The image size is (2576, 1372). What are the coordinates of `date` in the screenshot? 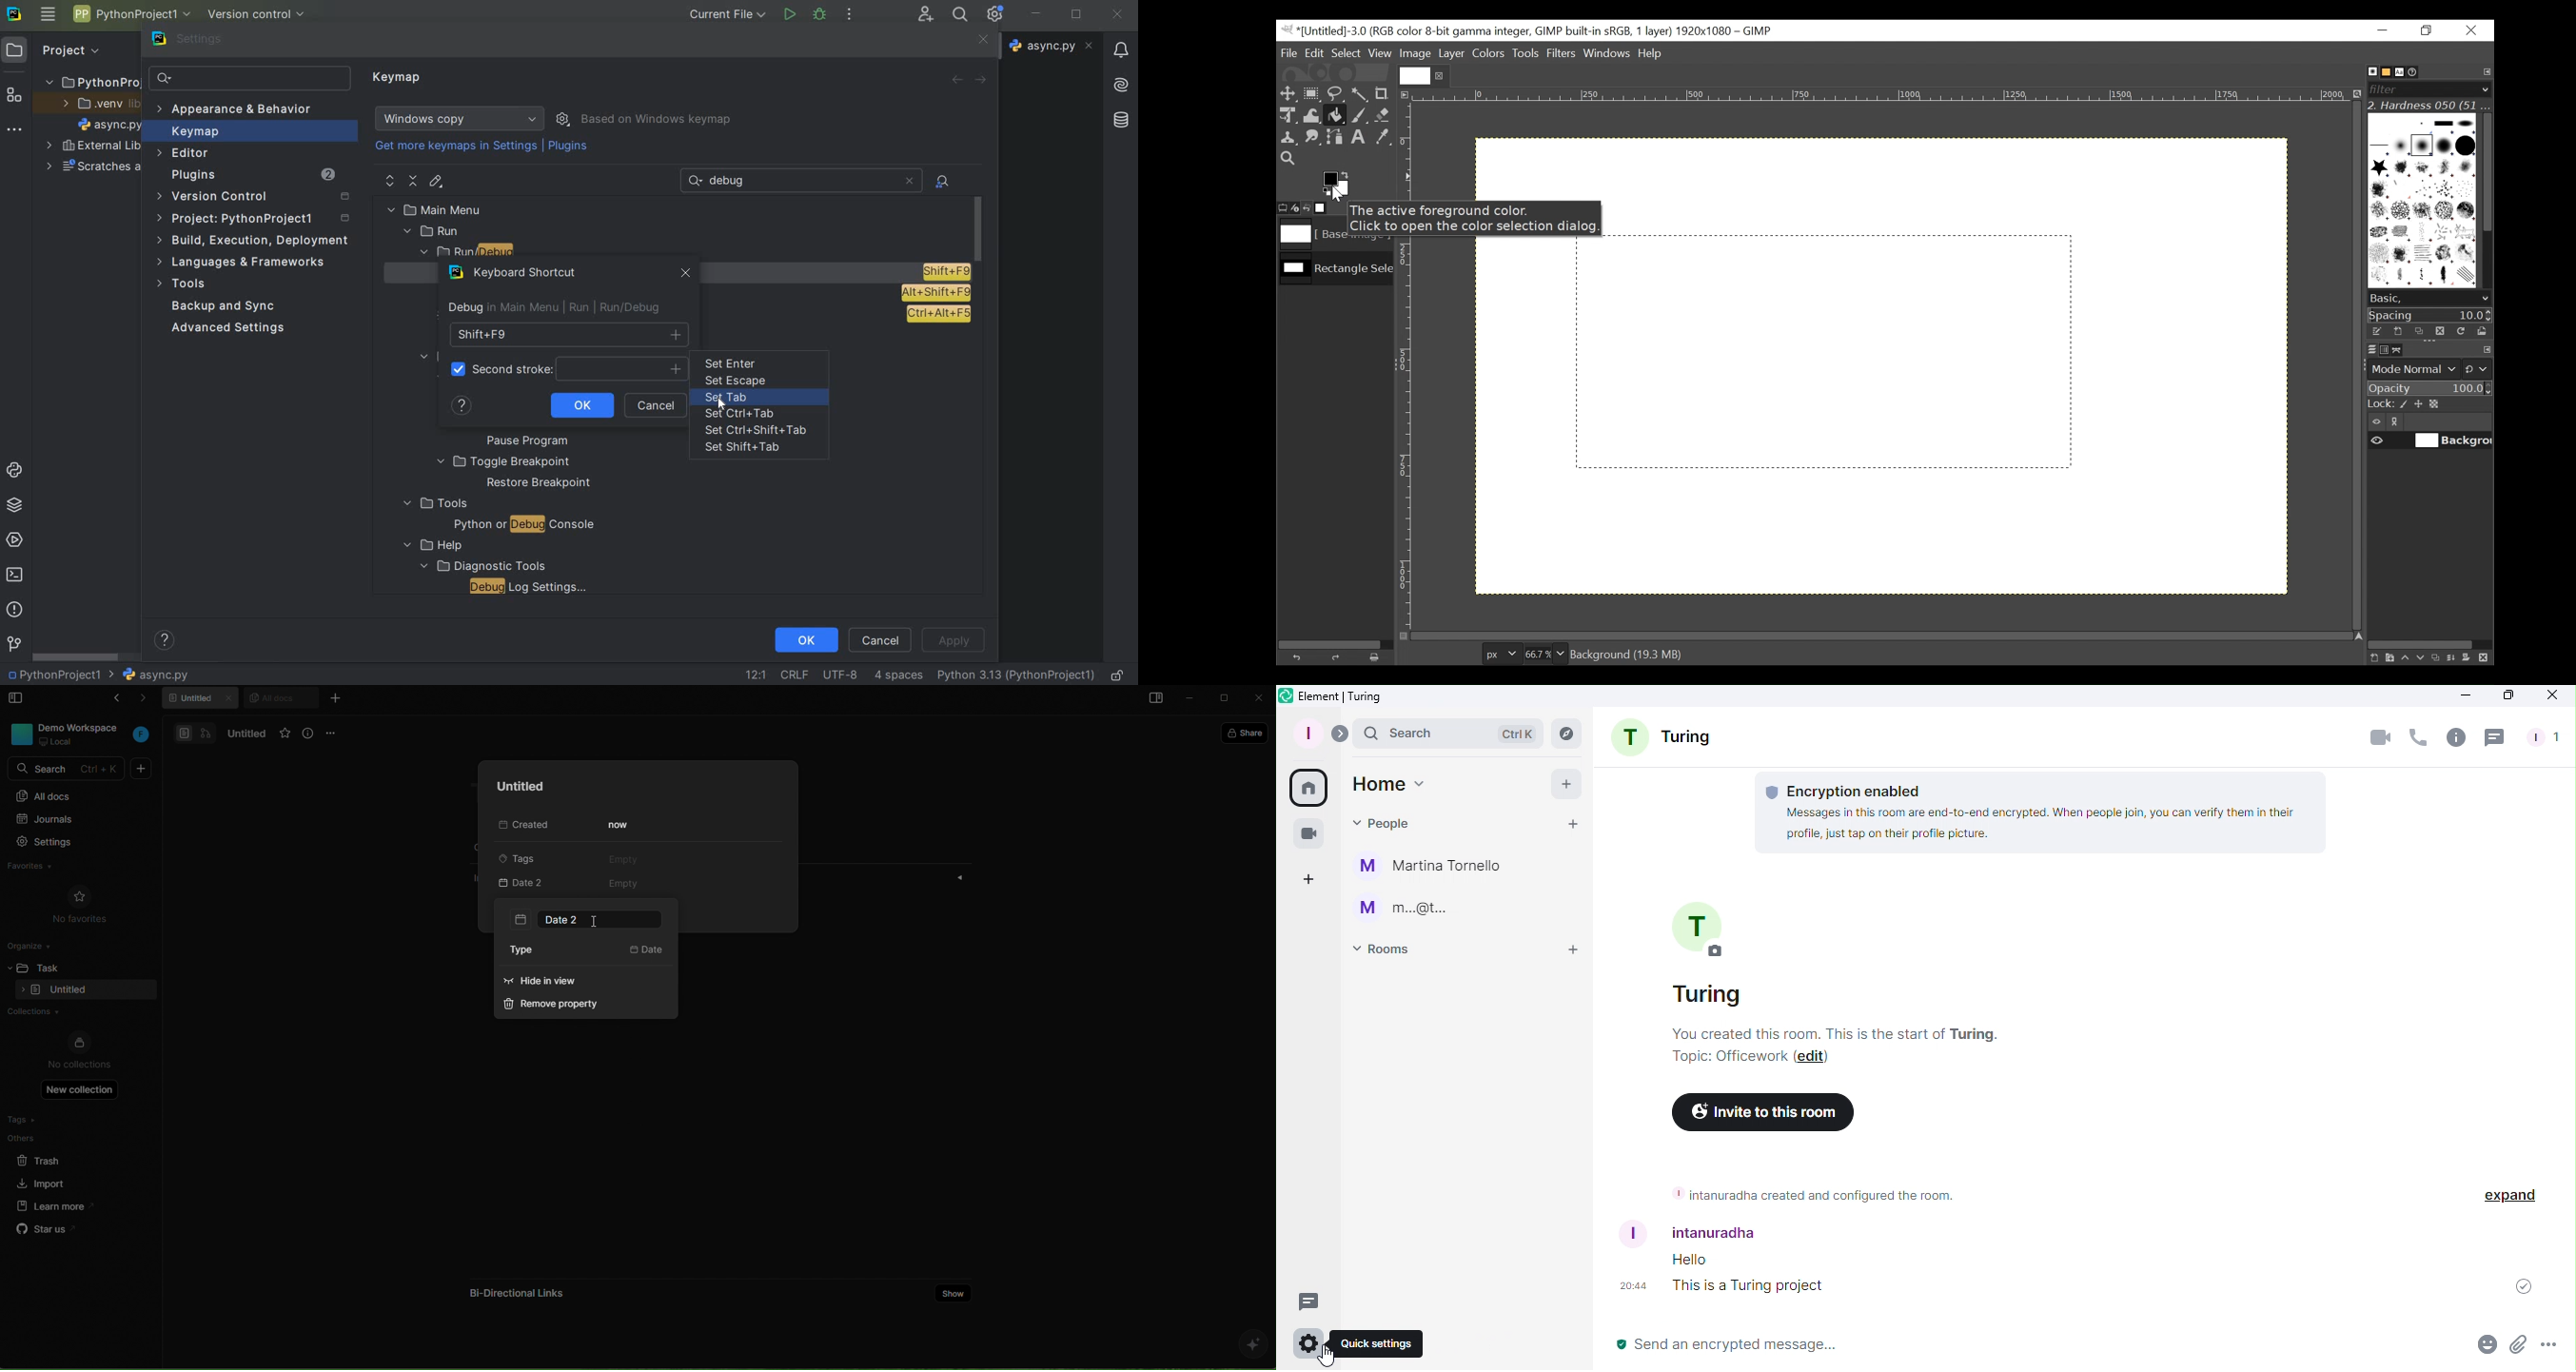 It's located at (647, 951).